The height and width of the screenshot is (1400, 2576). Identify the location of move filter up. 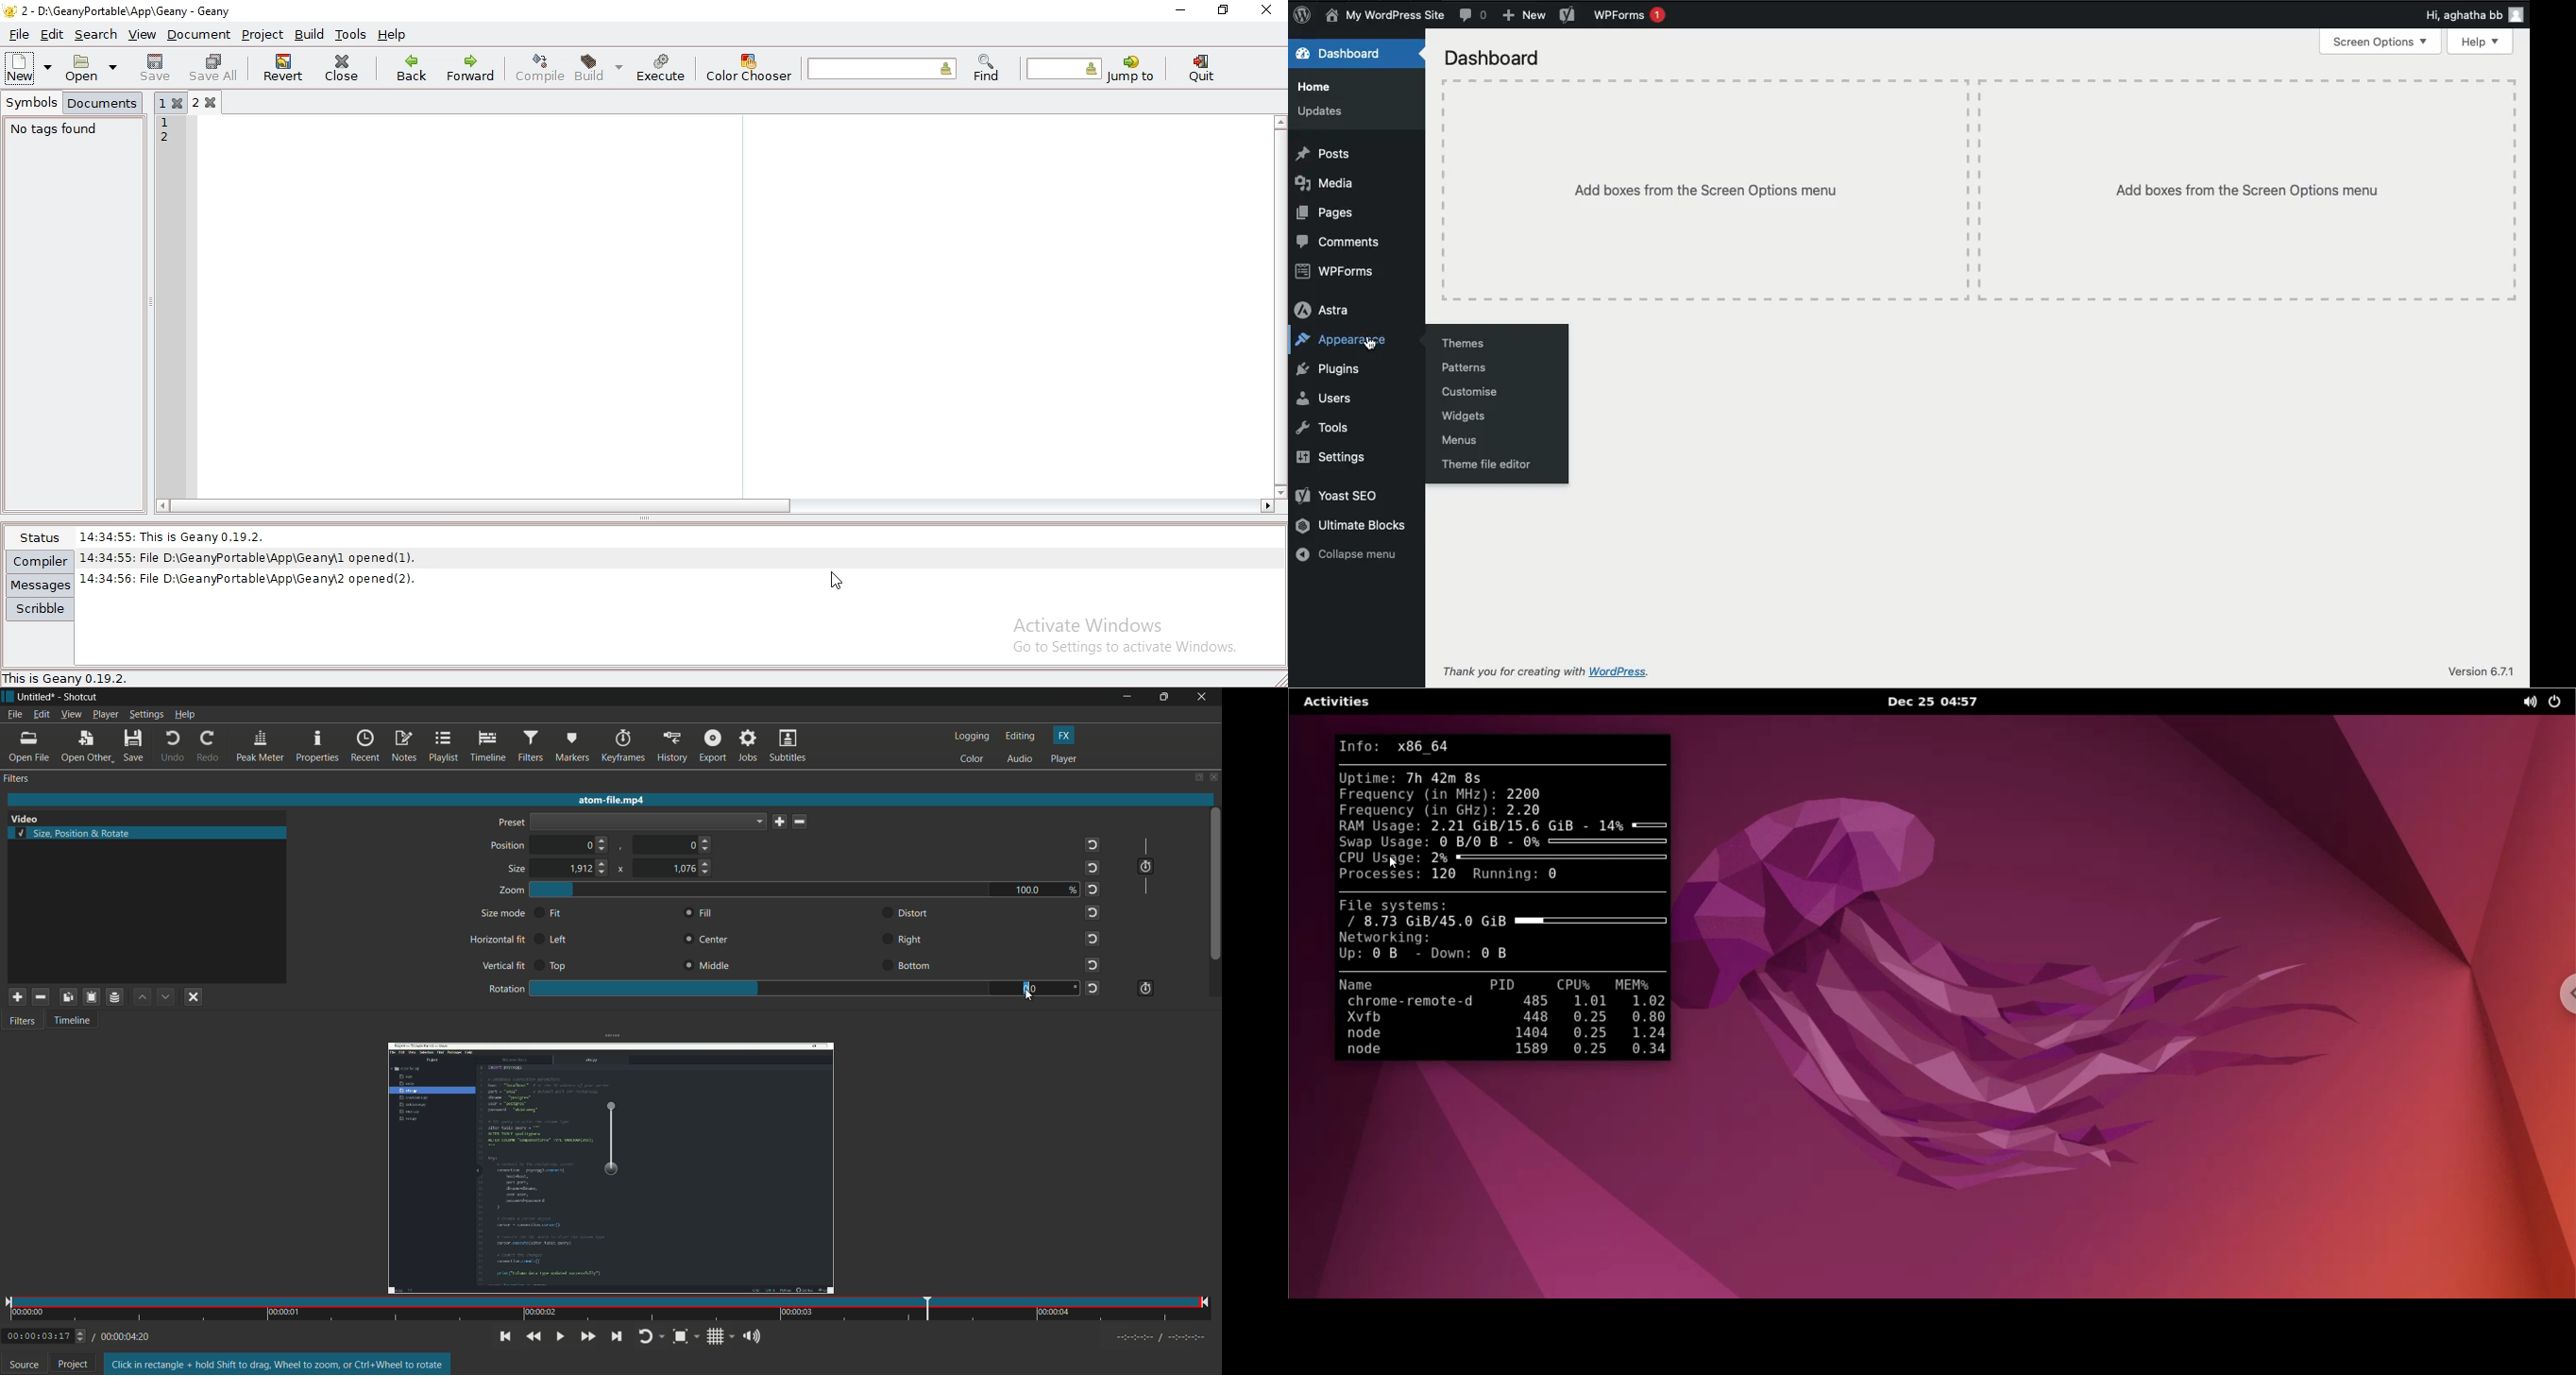
(143, 998).